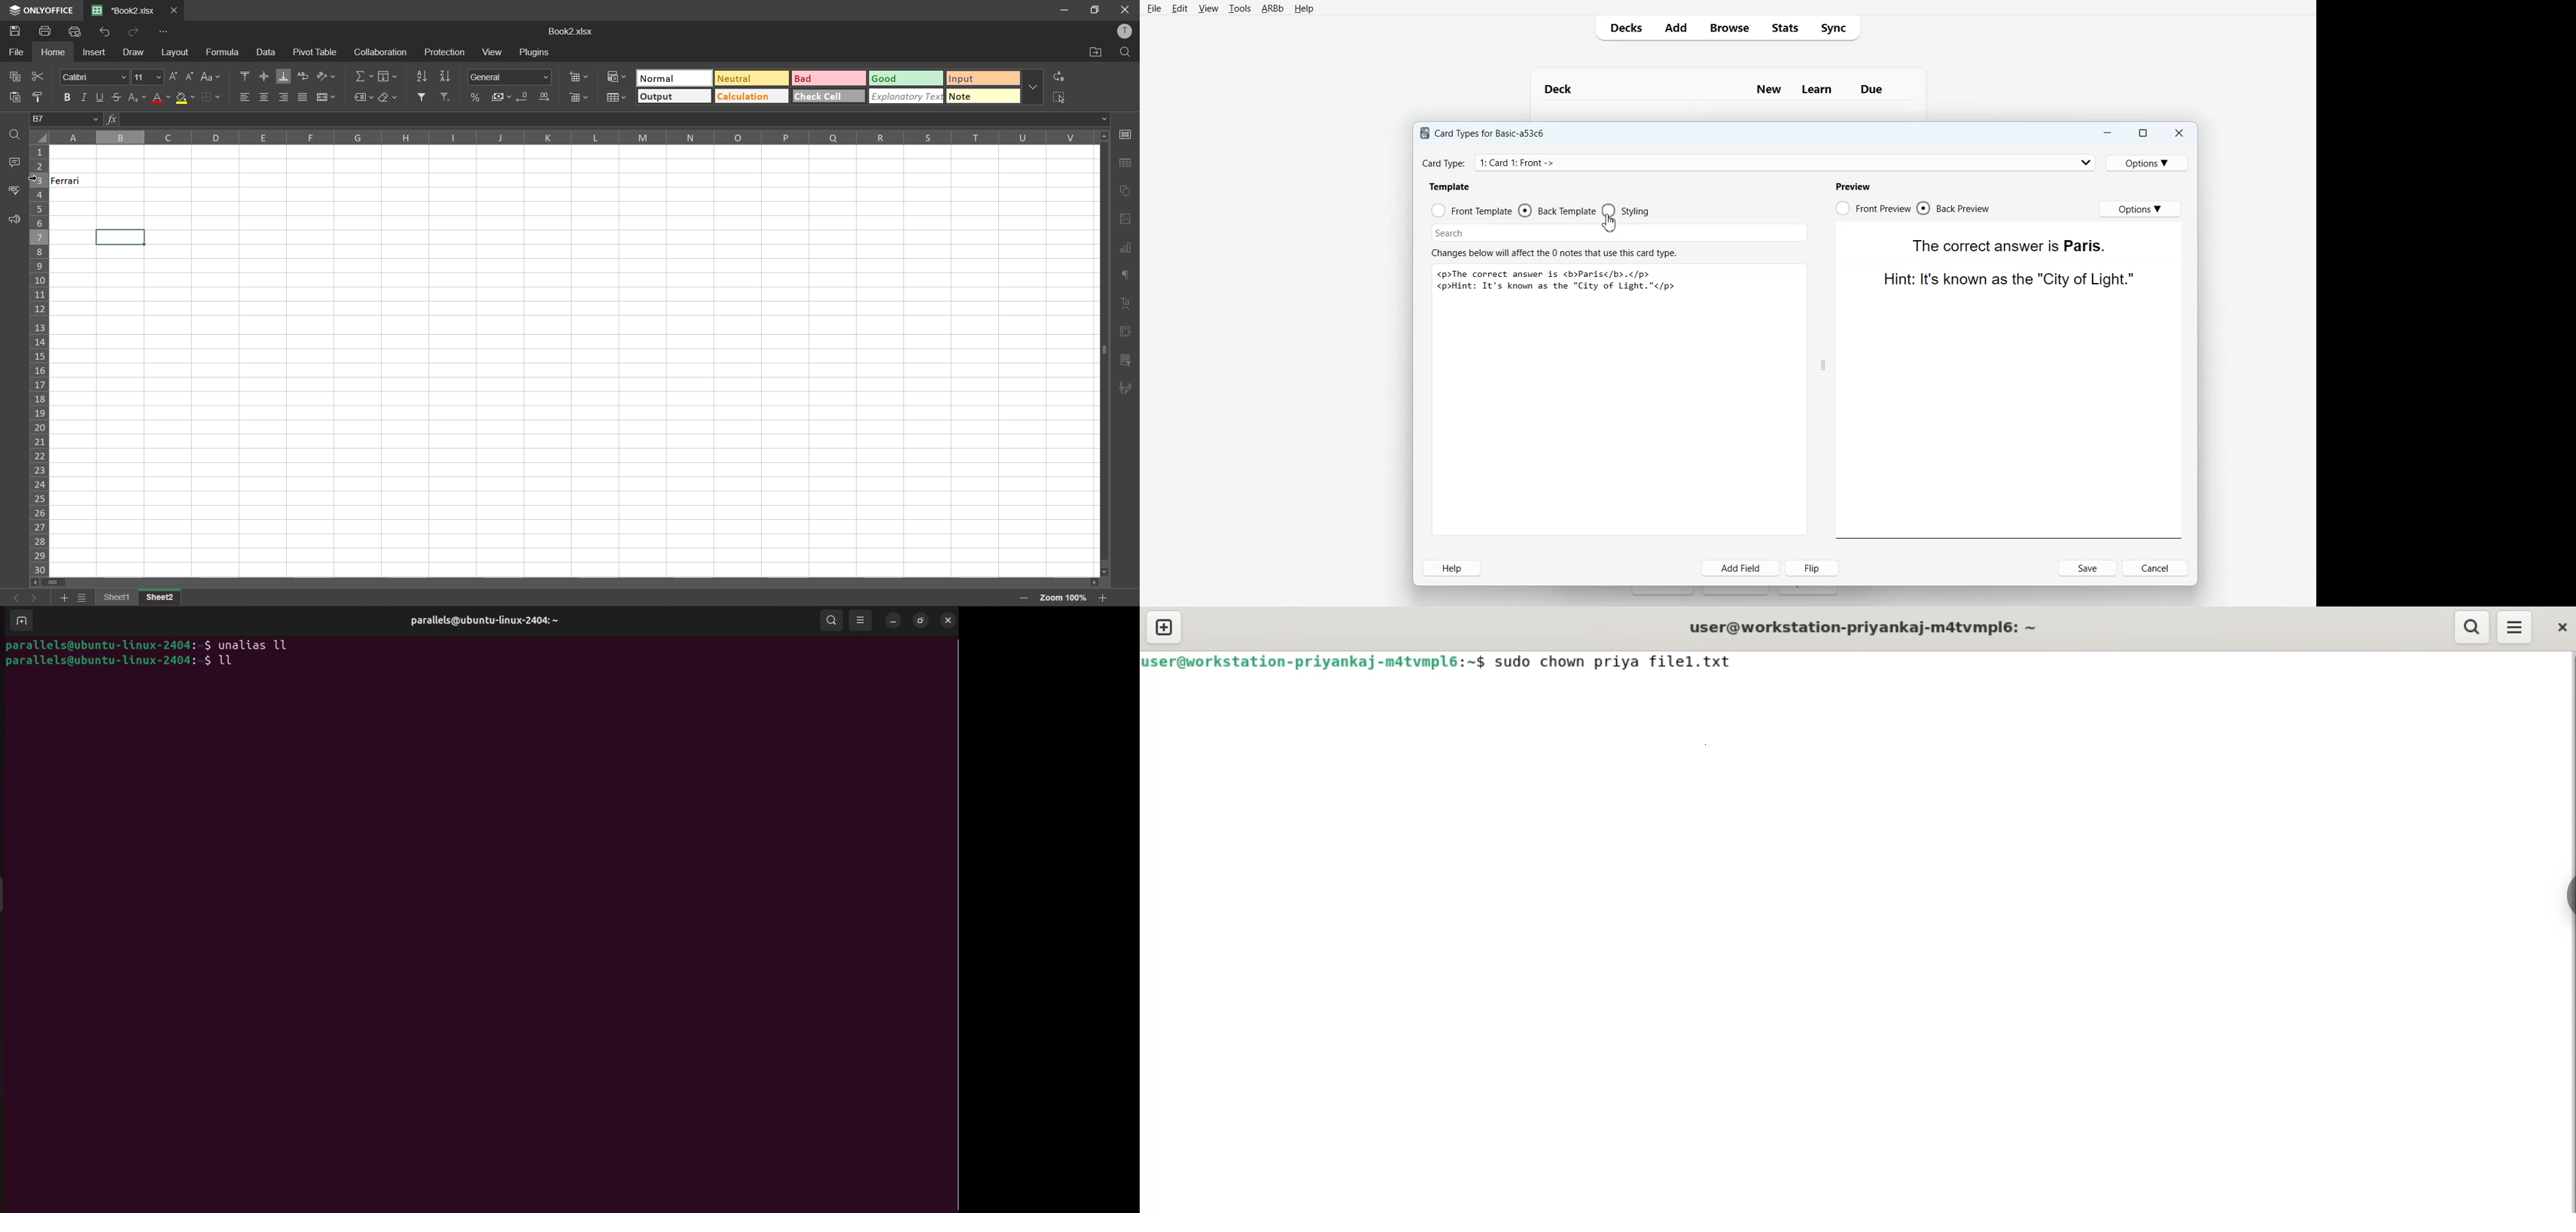 Image resolution: width=2576 pixels, height=1232 pixels. What do you see at coordinates (83, 598) in the screenshot?
I see `sheet list` at bounding box center [83, 598].